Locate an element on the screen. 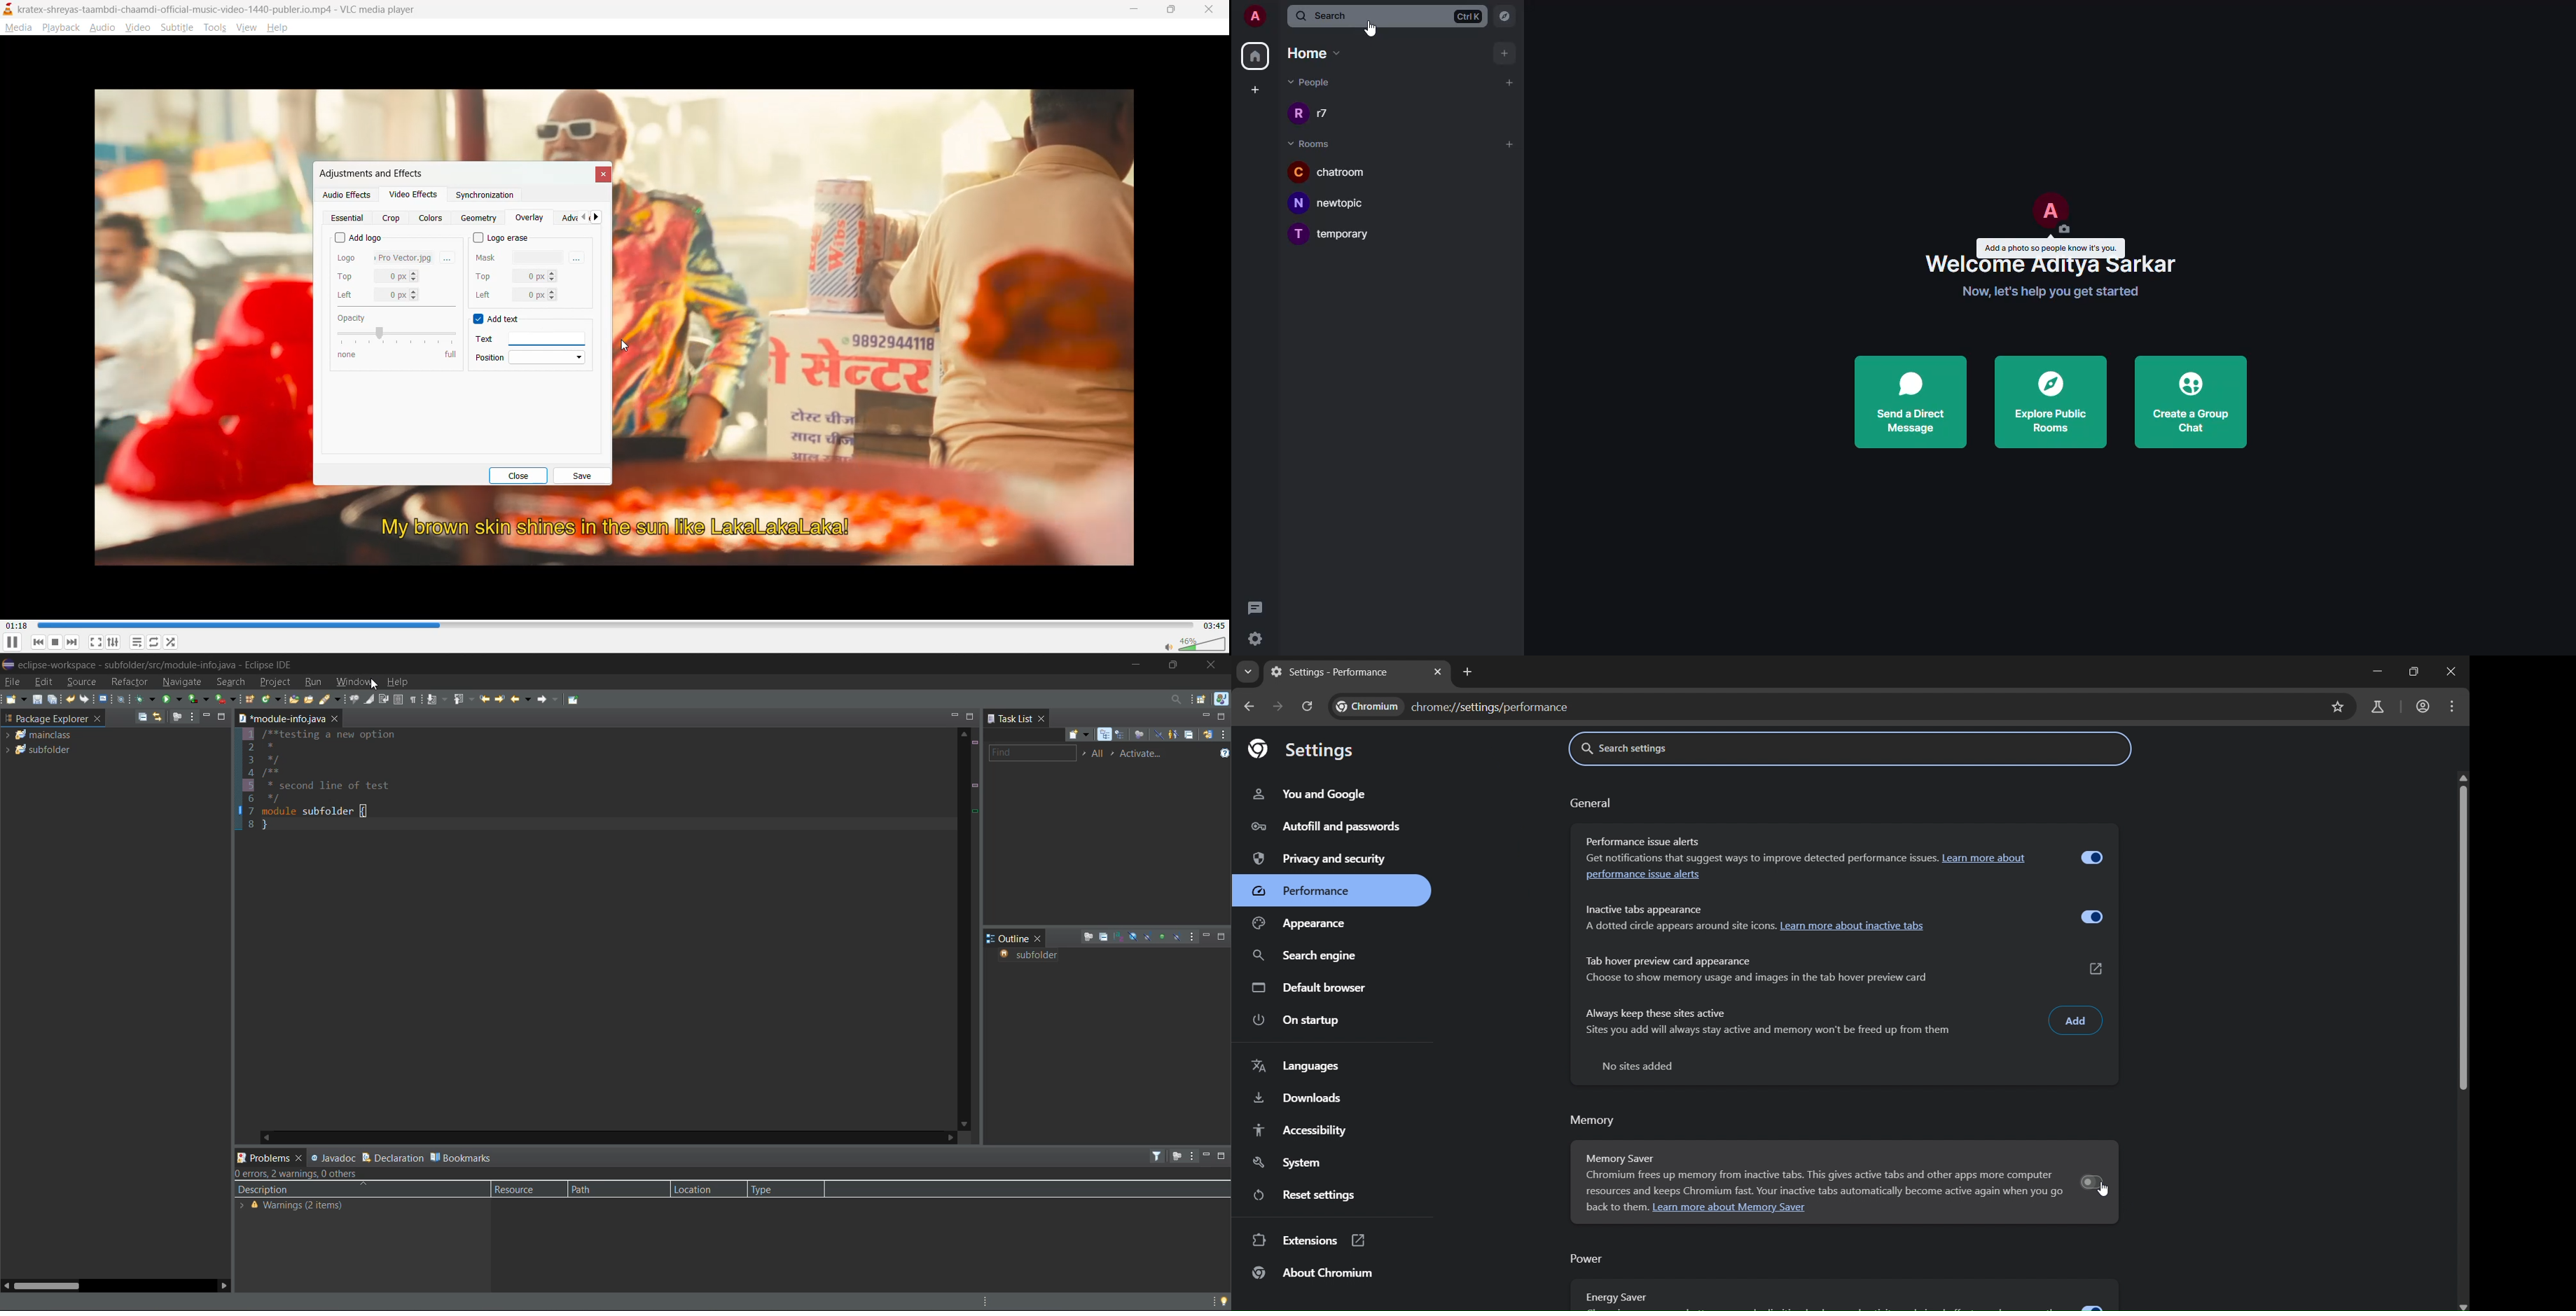 This screenshot has width=2576, height=1316. Languages is located at coordinates (1300, 1066).